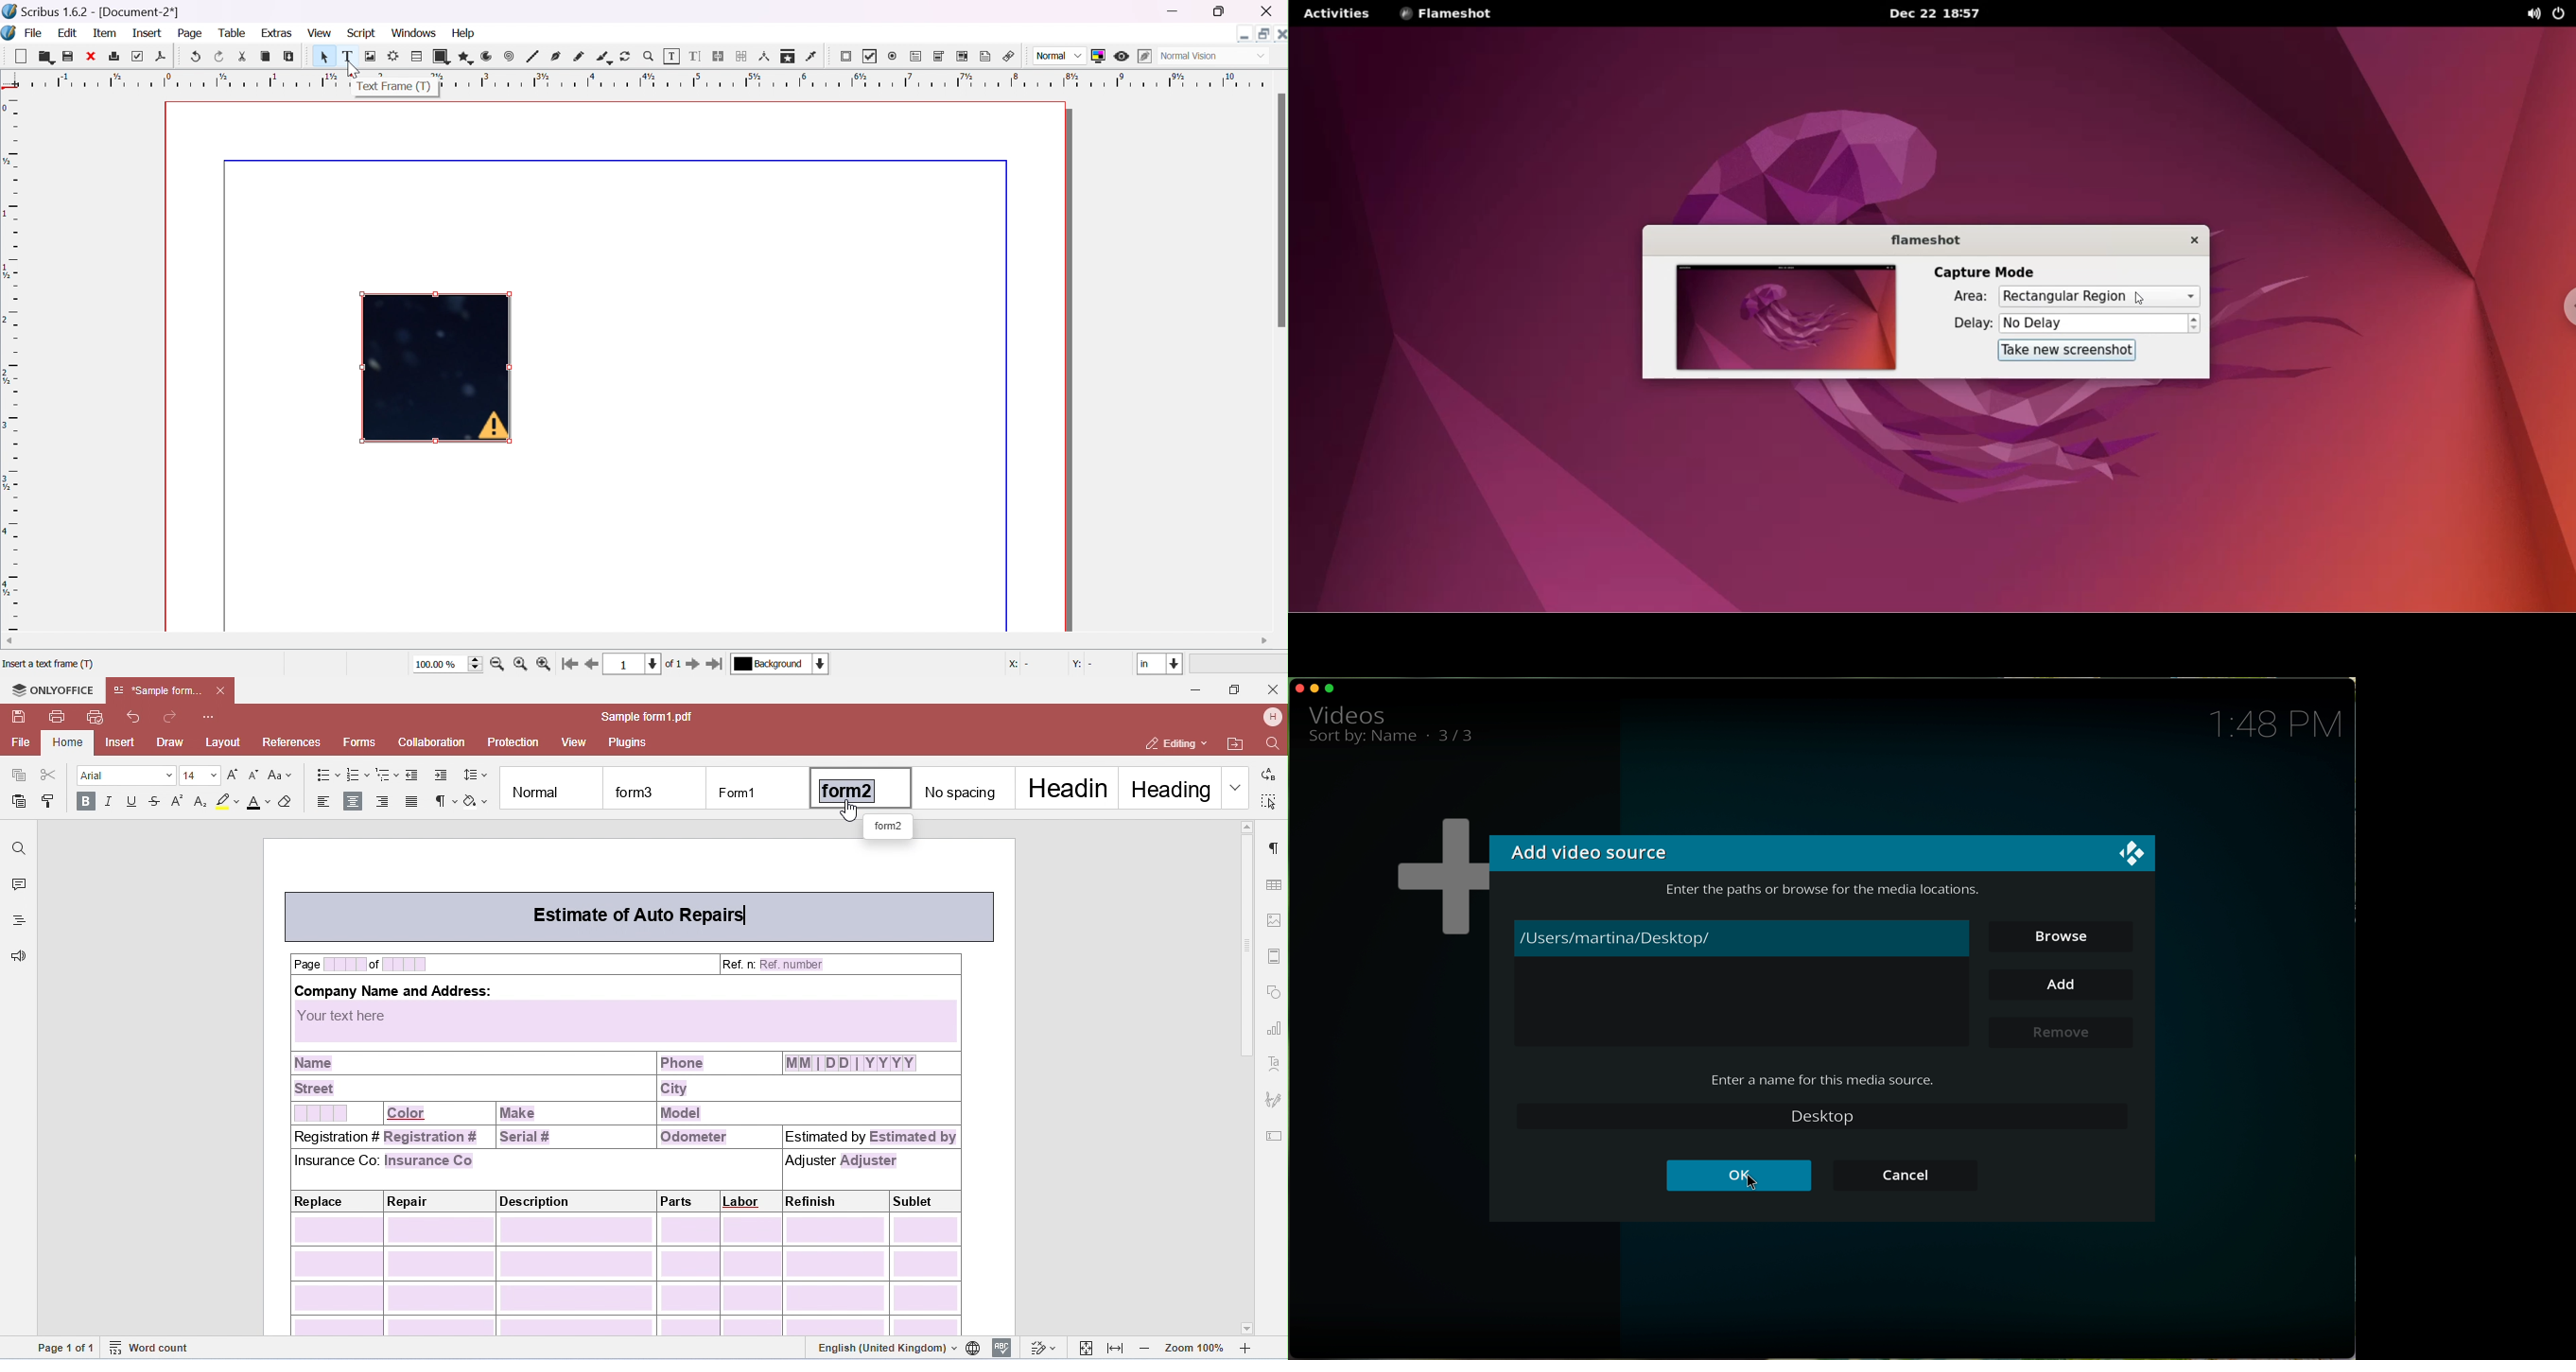  What do you see at coordinates (362, 34) in the screenshot?
I see `script` at bounding box center [362, 34].